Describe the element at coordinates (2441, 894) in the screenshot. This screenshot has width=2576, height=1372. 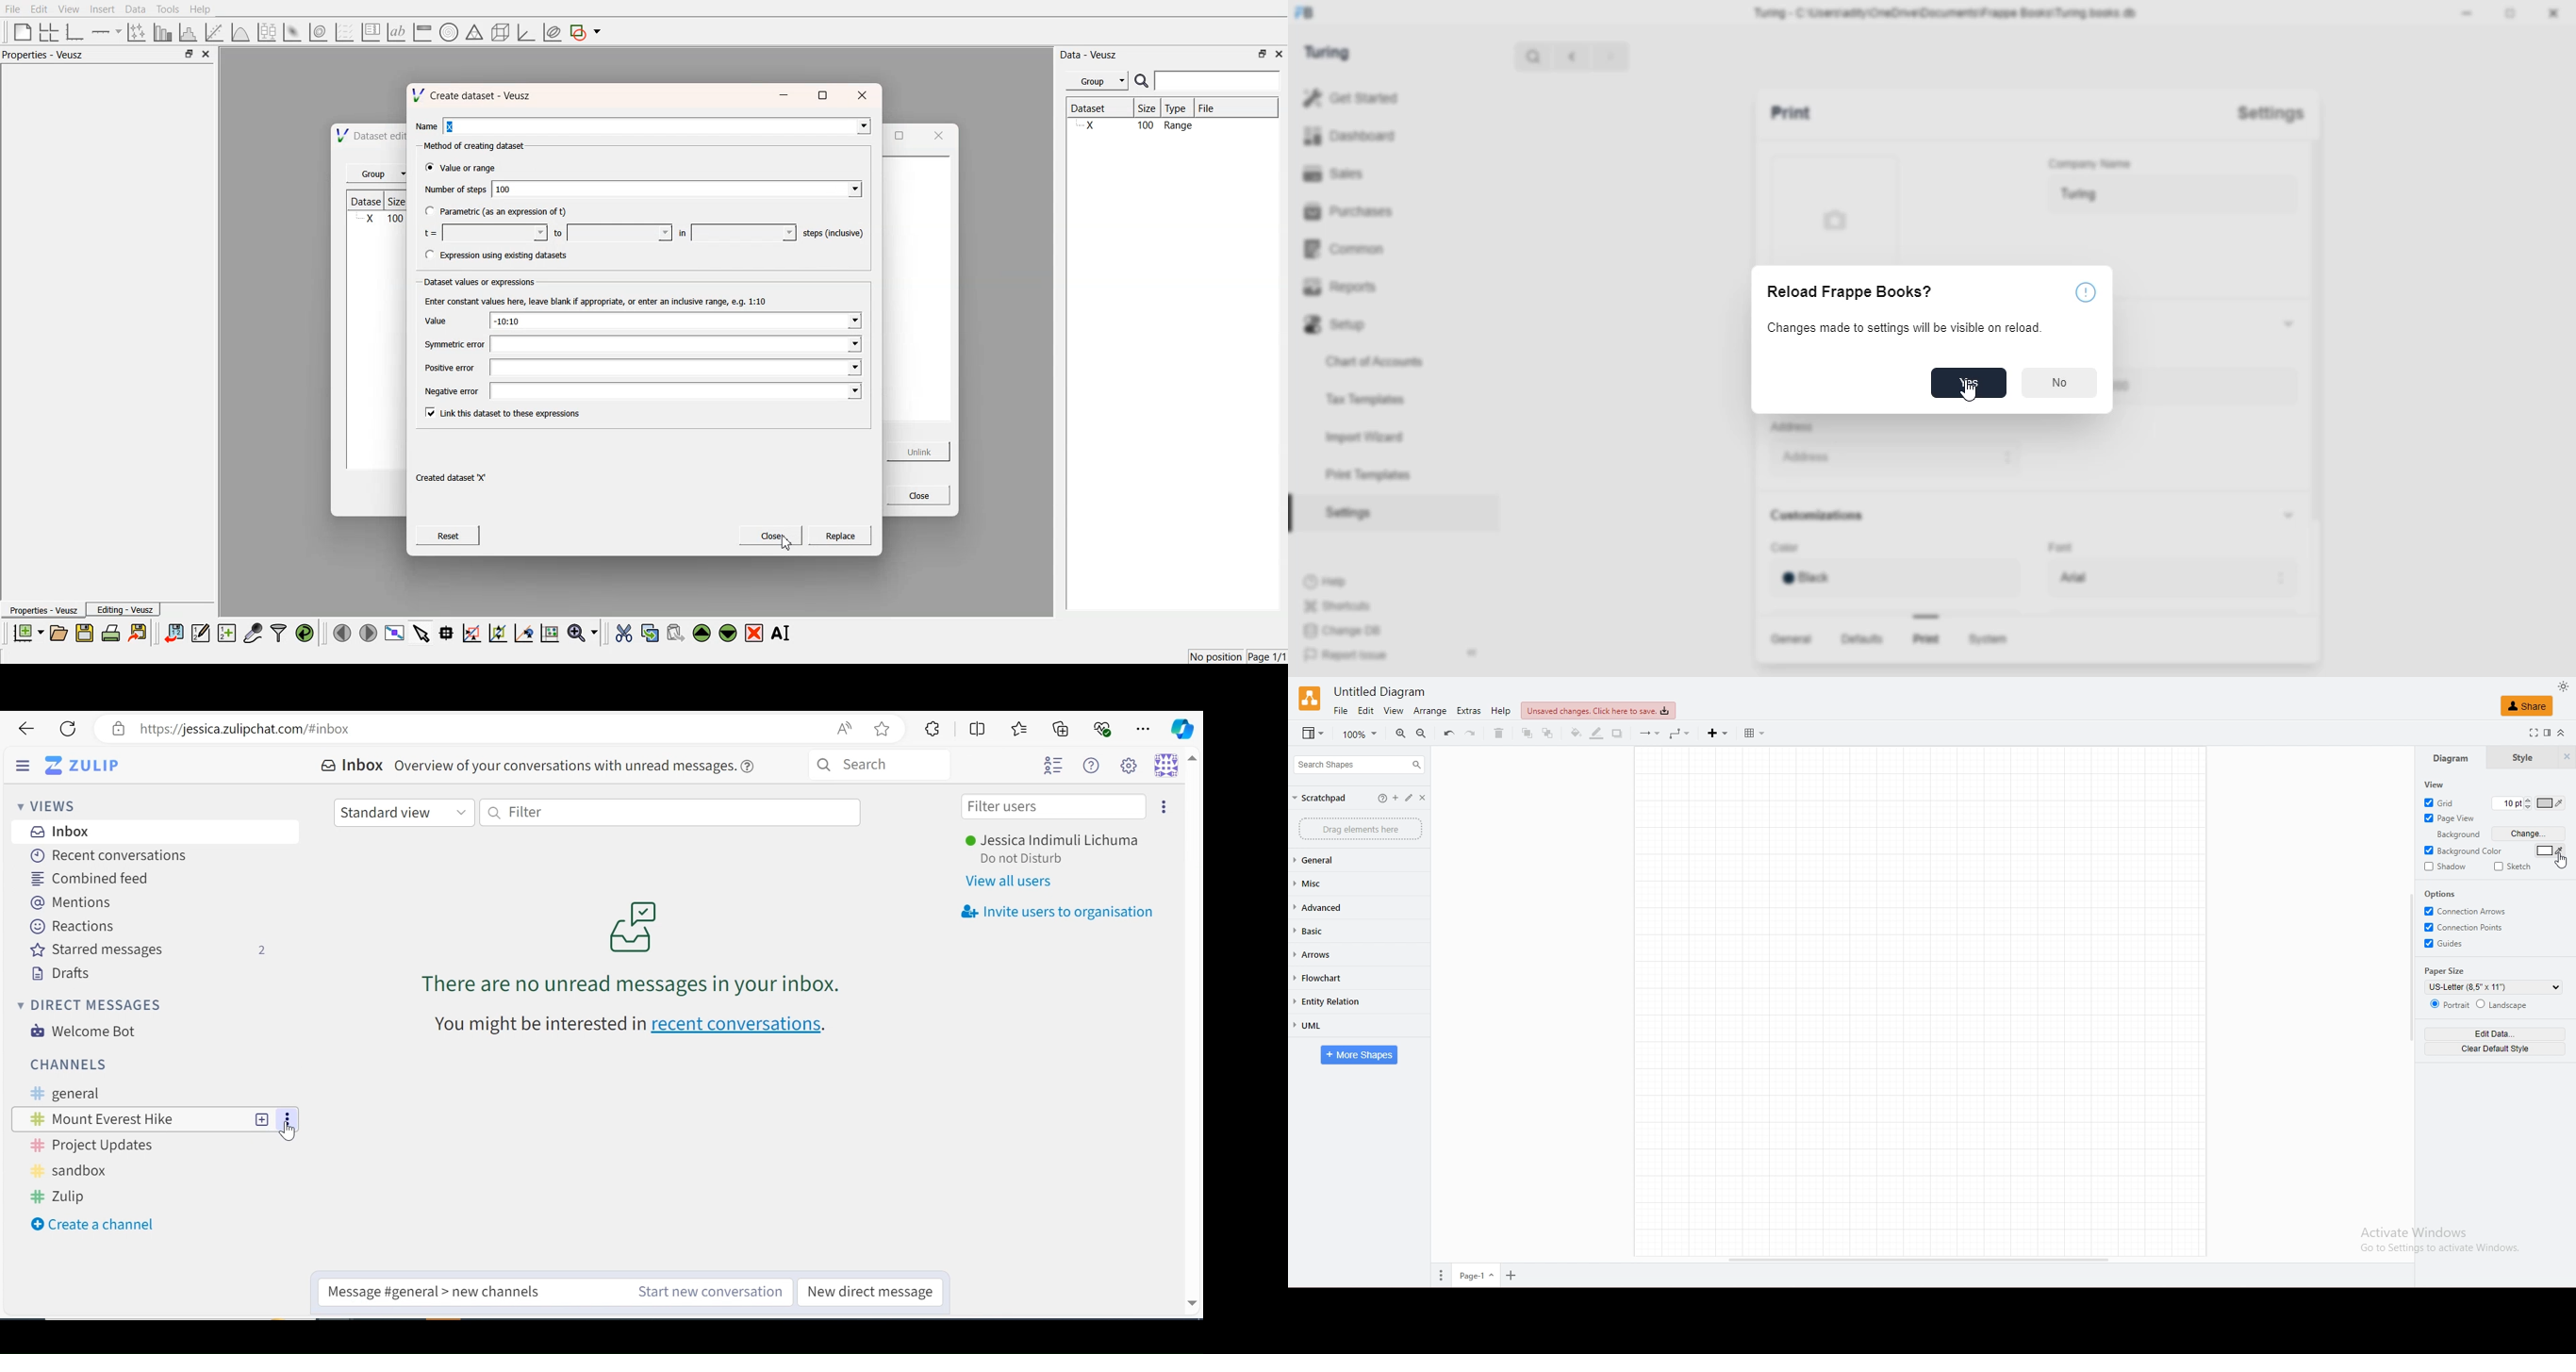
I see `options` at that location.